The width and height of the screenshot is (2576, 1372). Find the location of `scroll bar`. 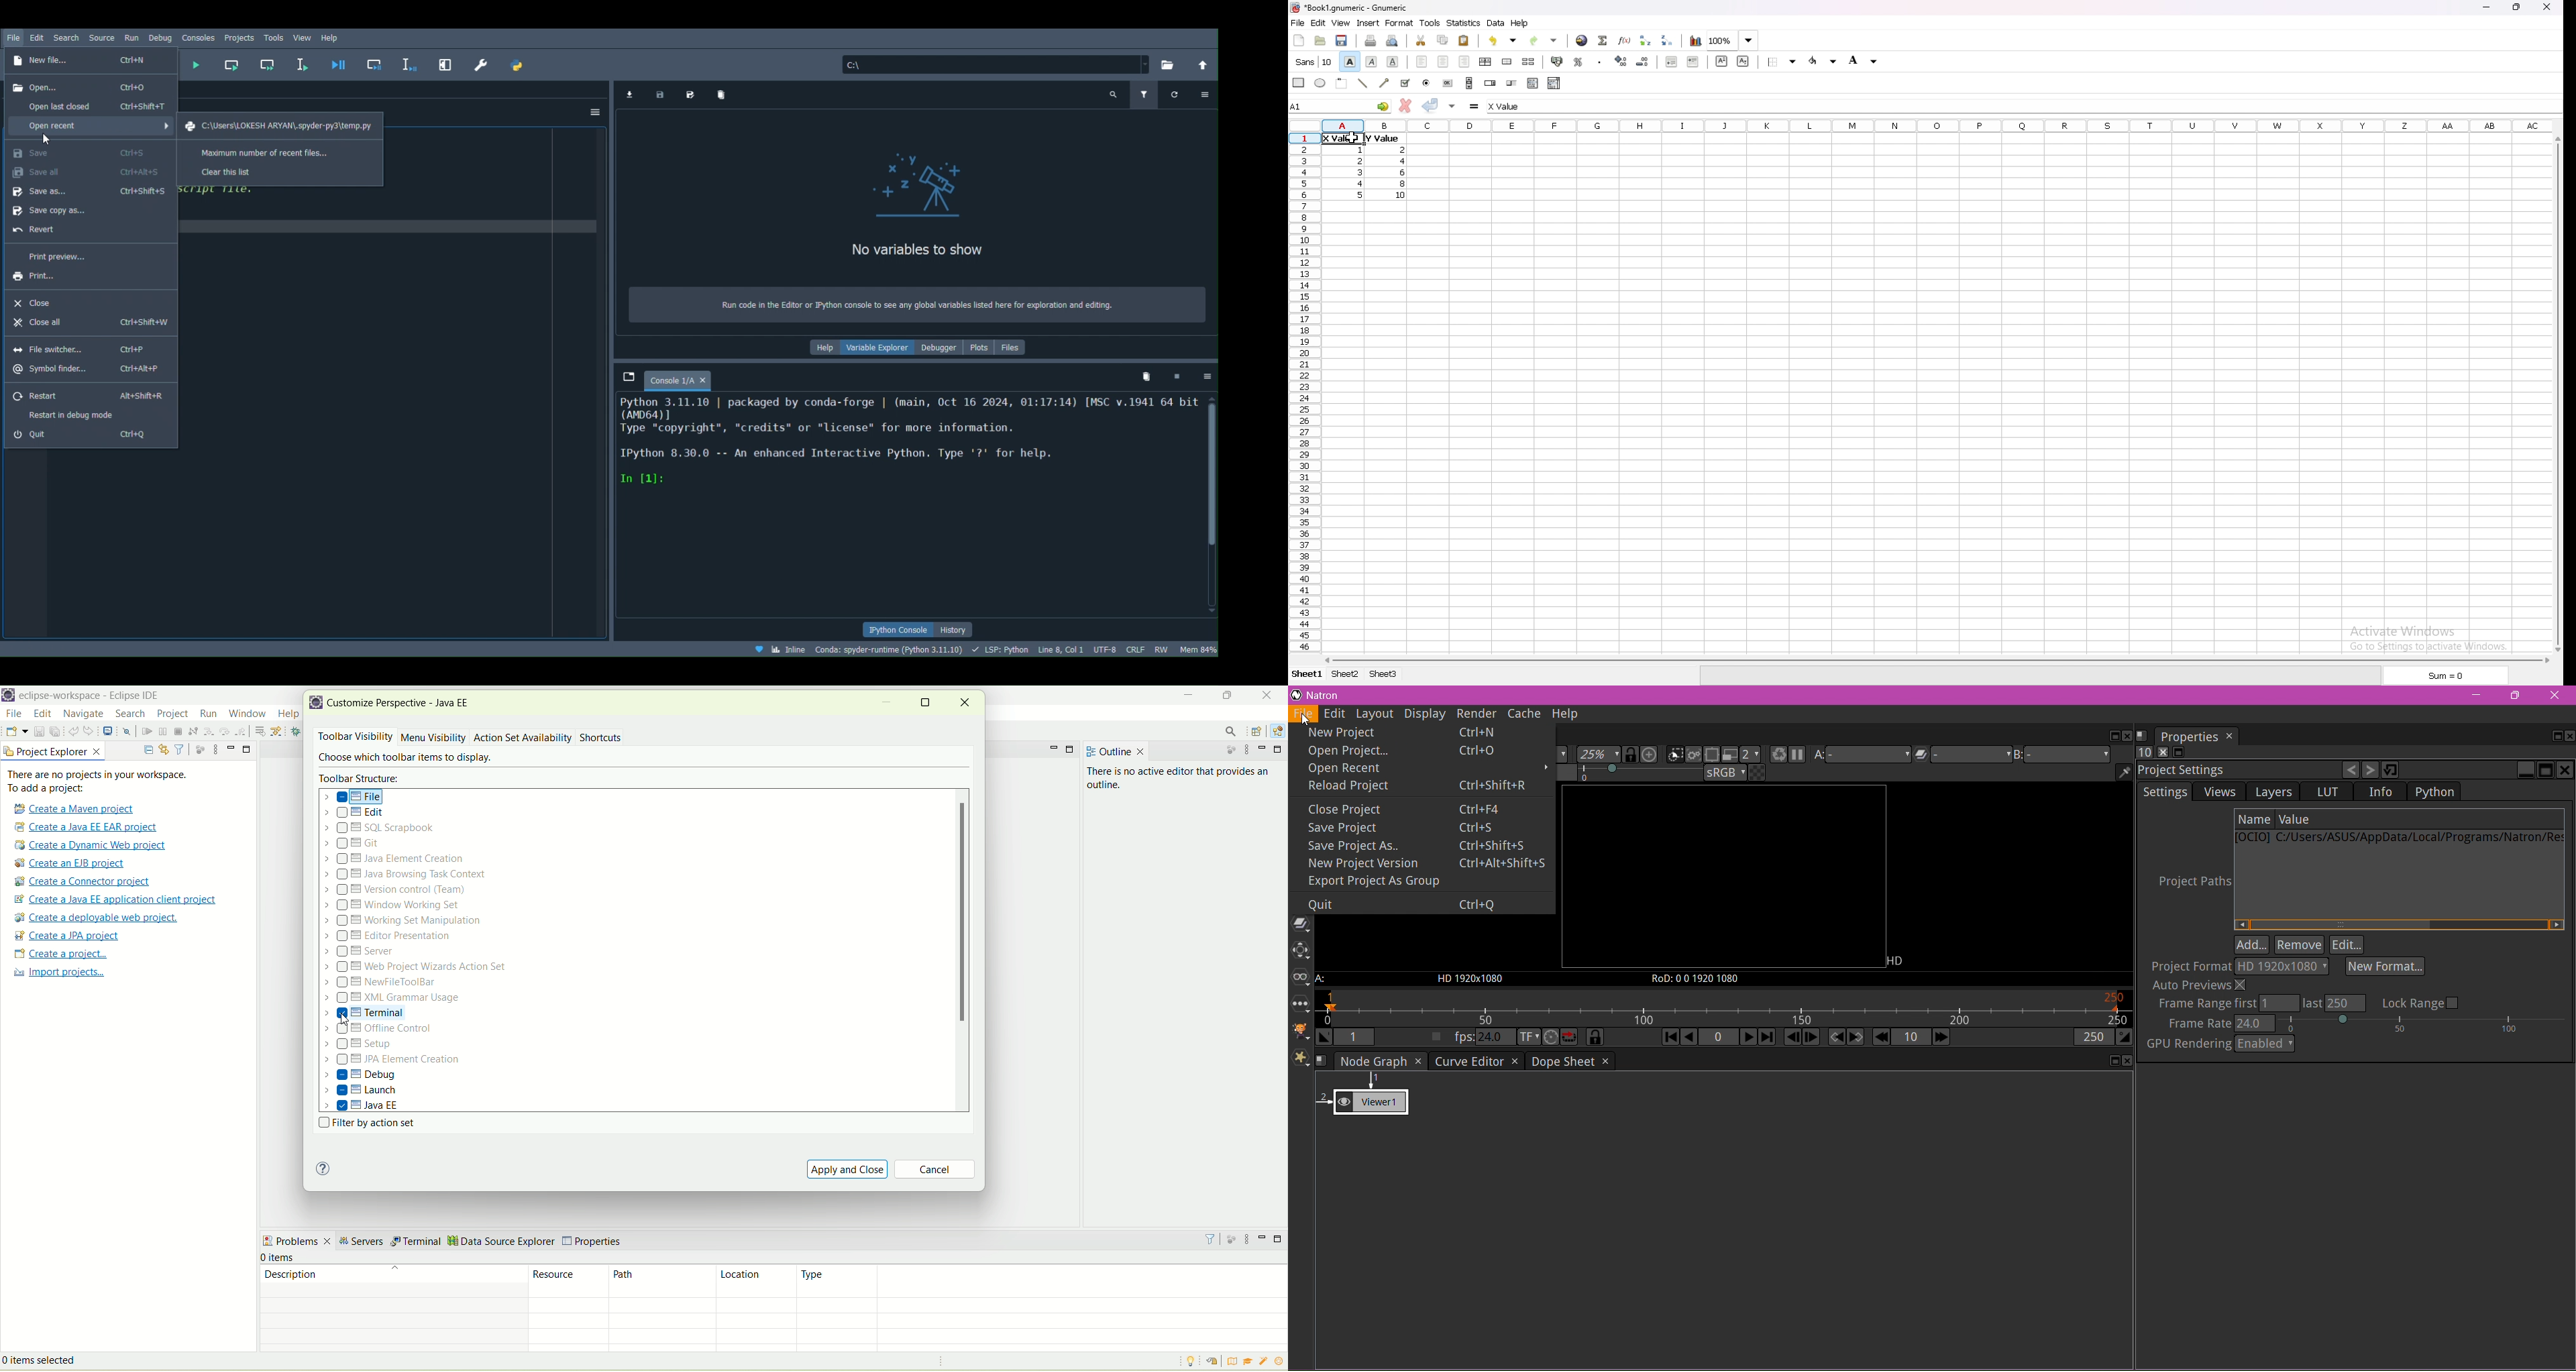

scroll bar is located at coordinates (2556, 394).